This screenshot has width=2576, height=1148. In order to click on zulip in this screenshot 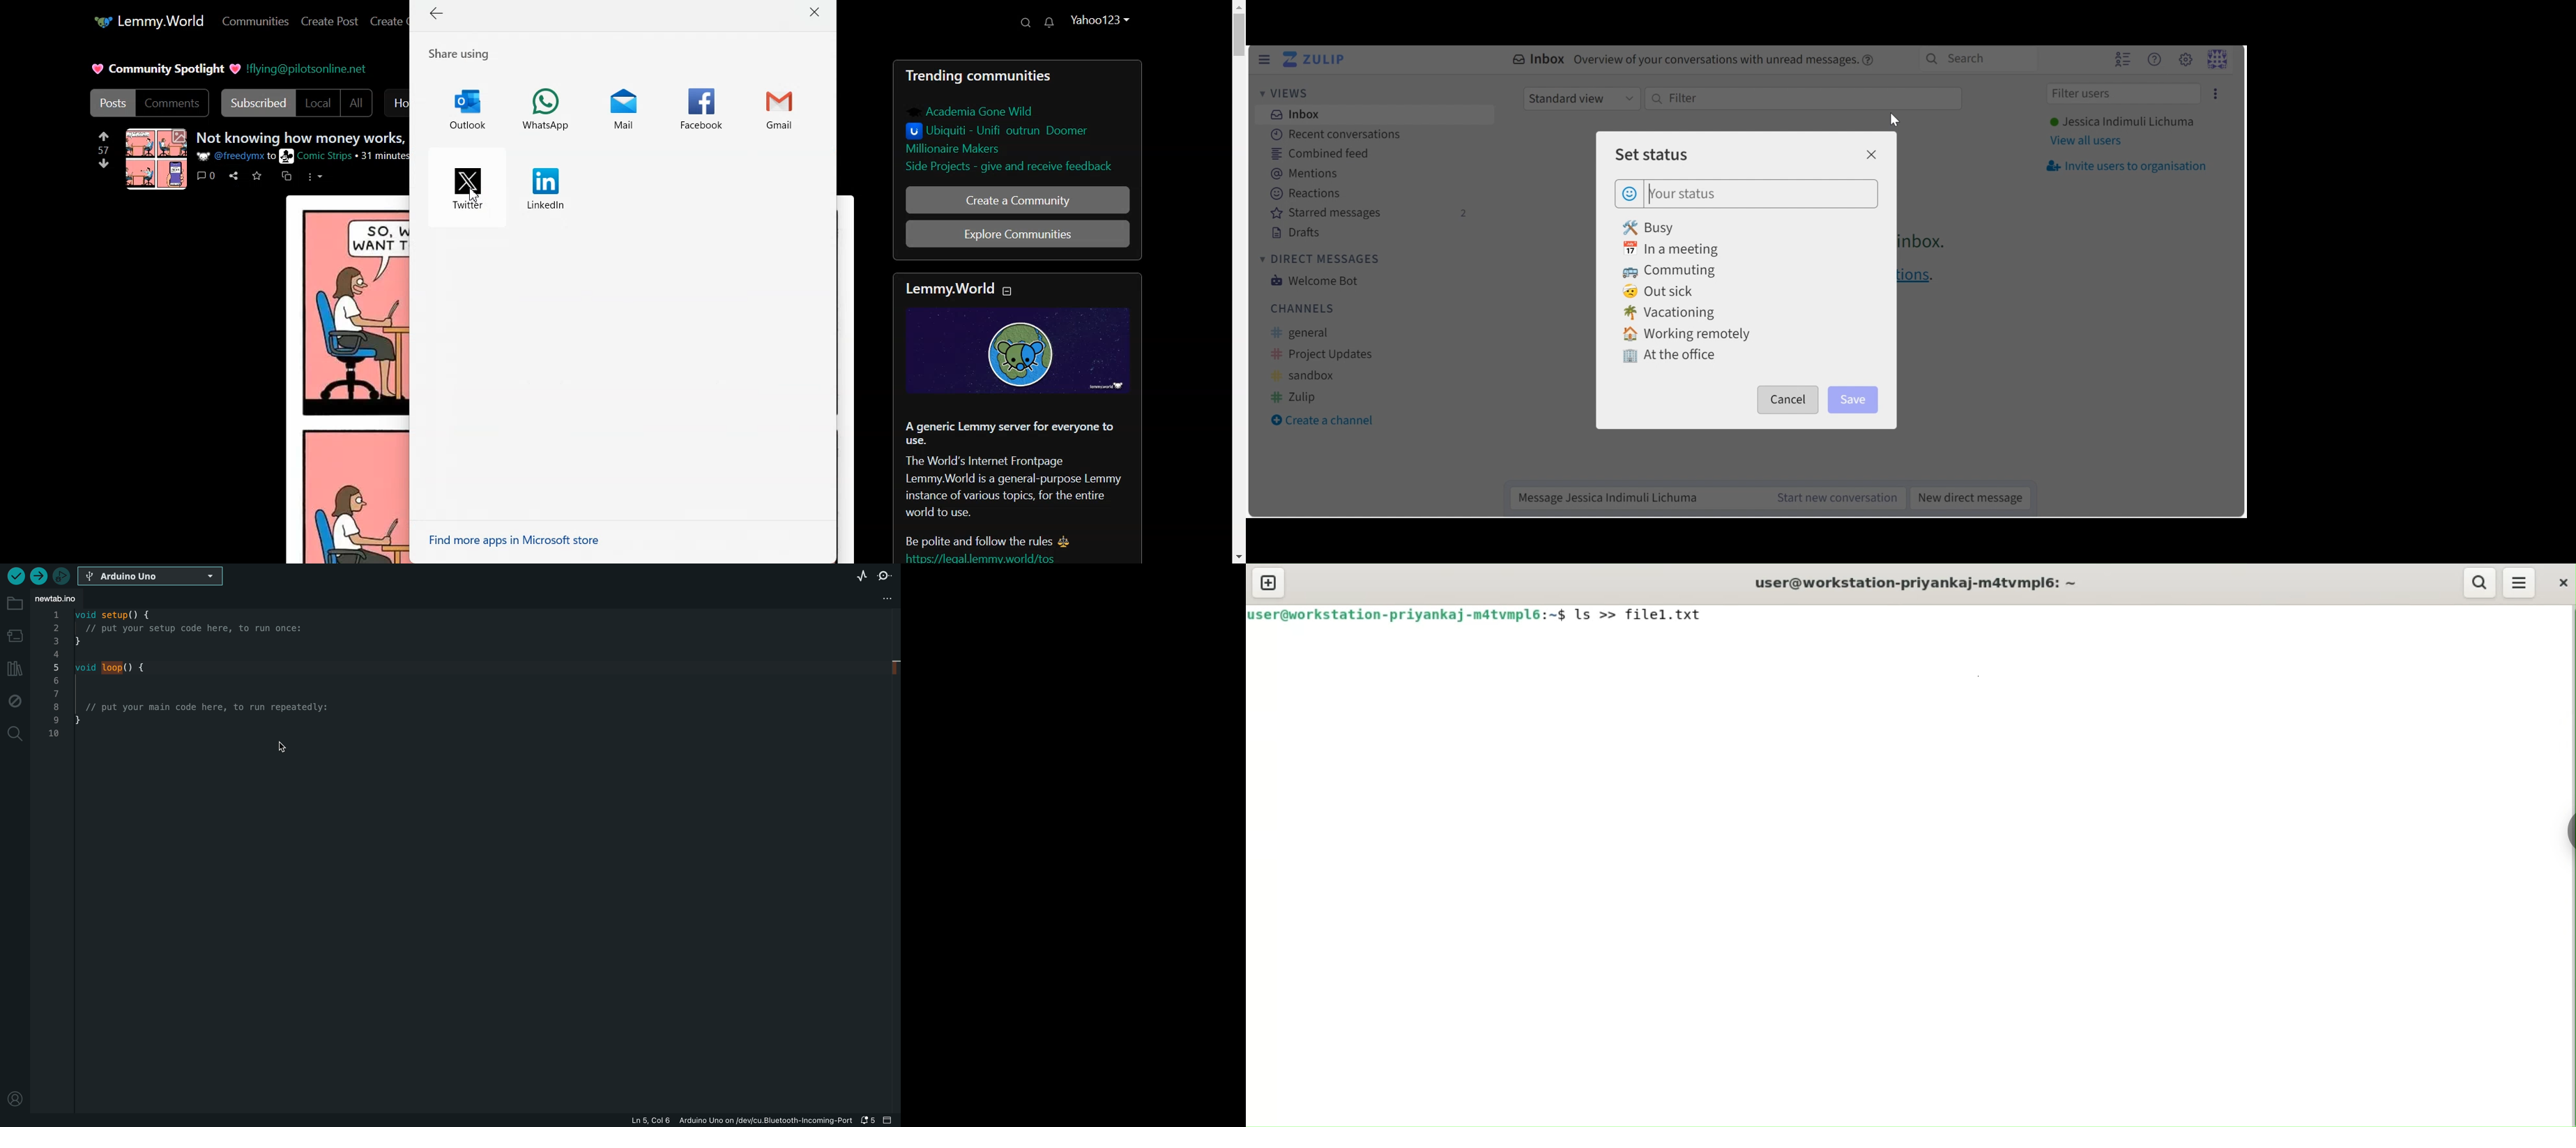, I will do `click(1295, 396)`.